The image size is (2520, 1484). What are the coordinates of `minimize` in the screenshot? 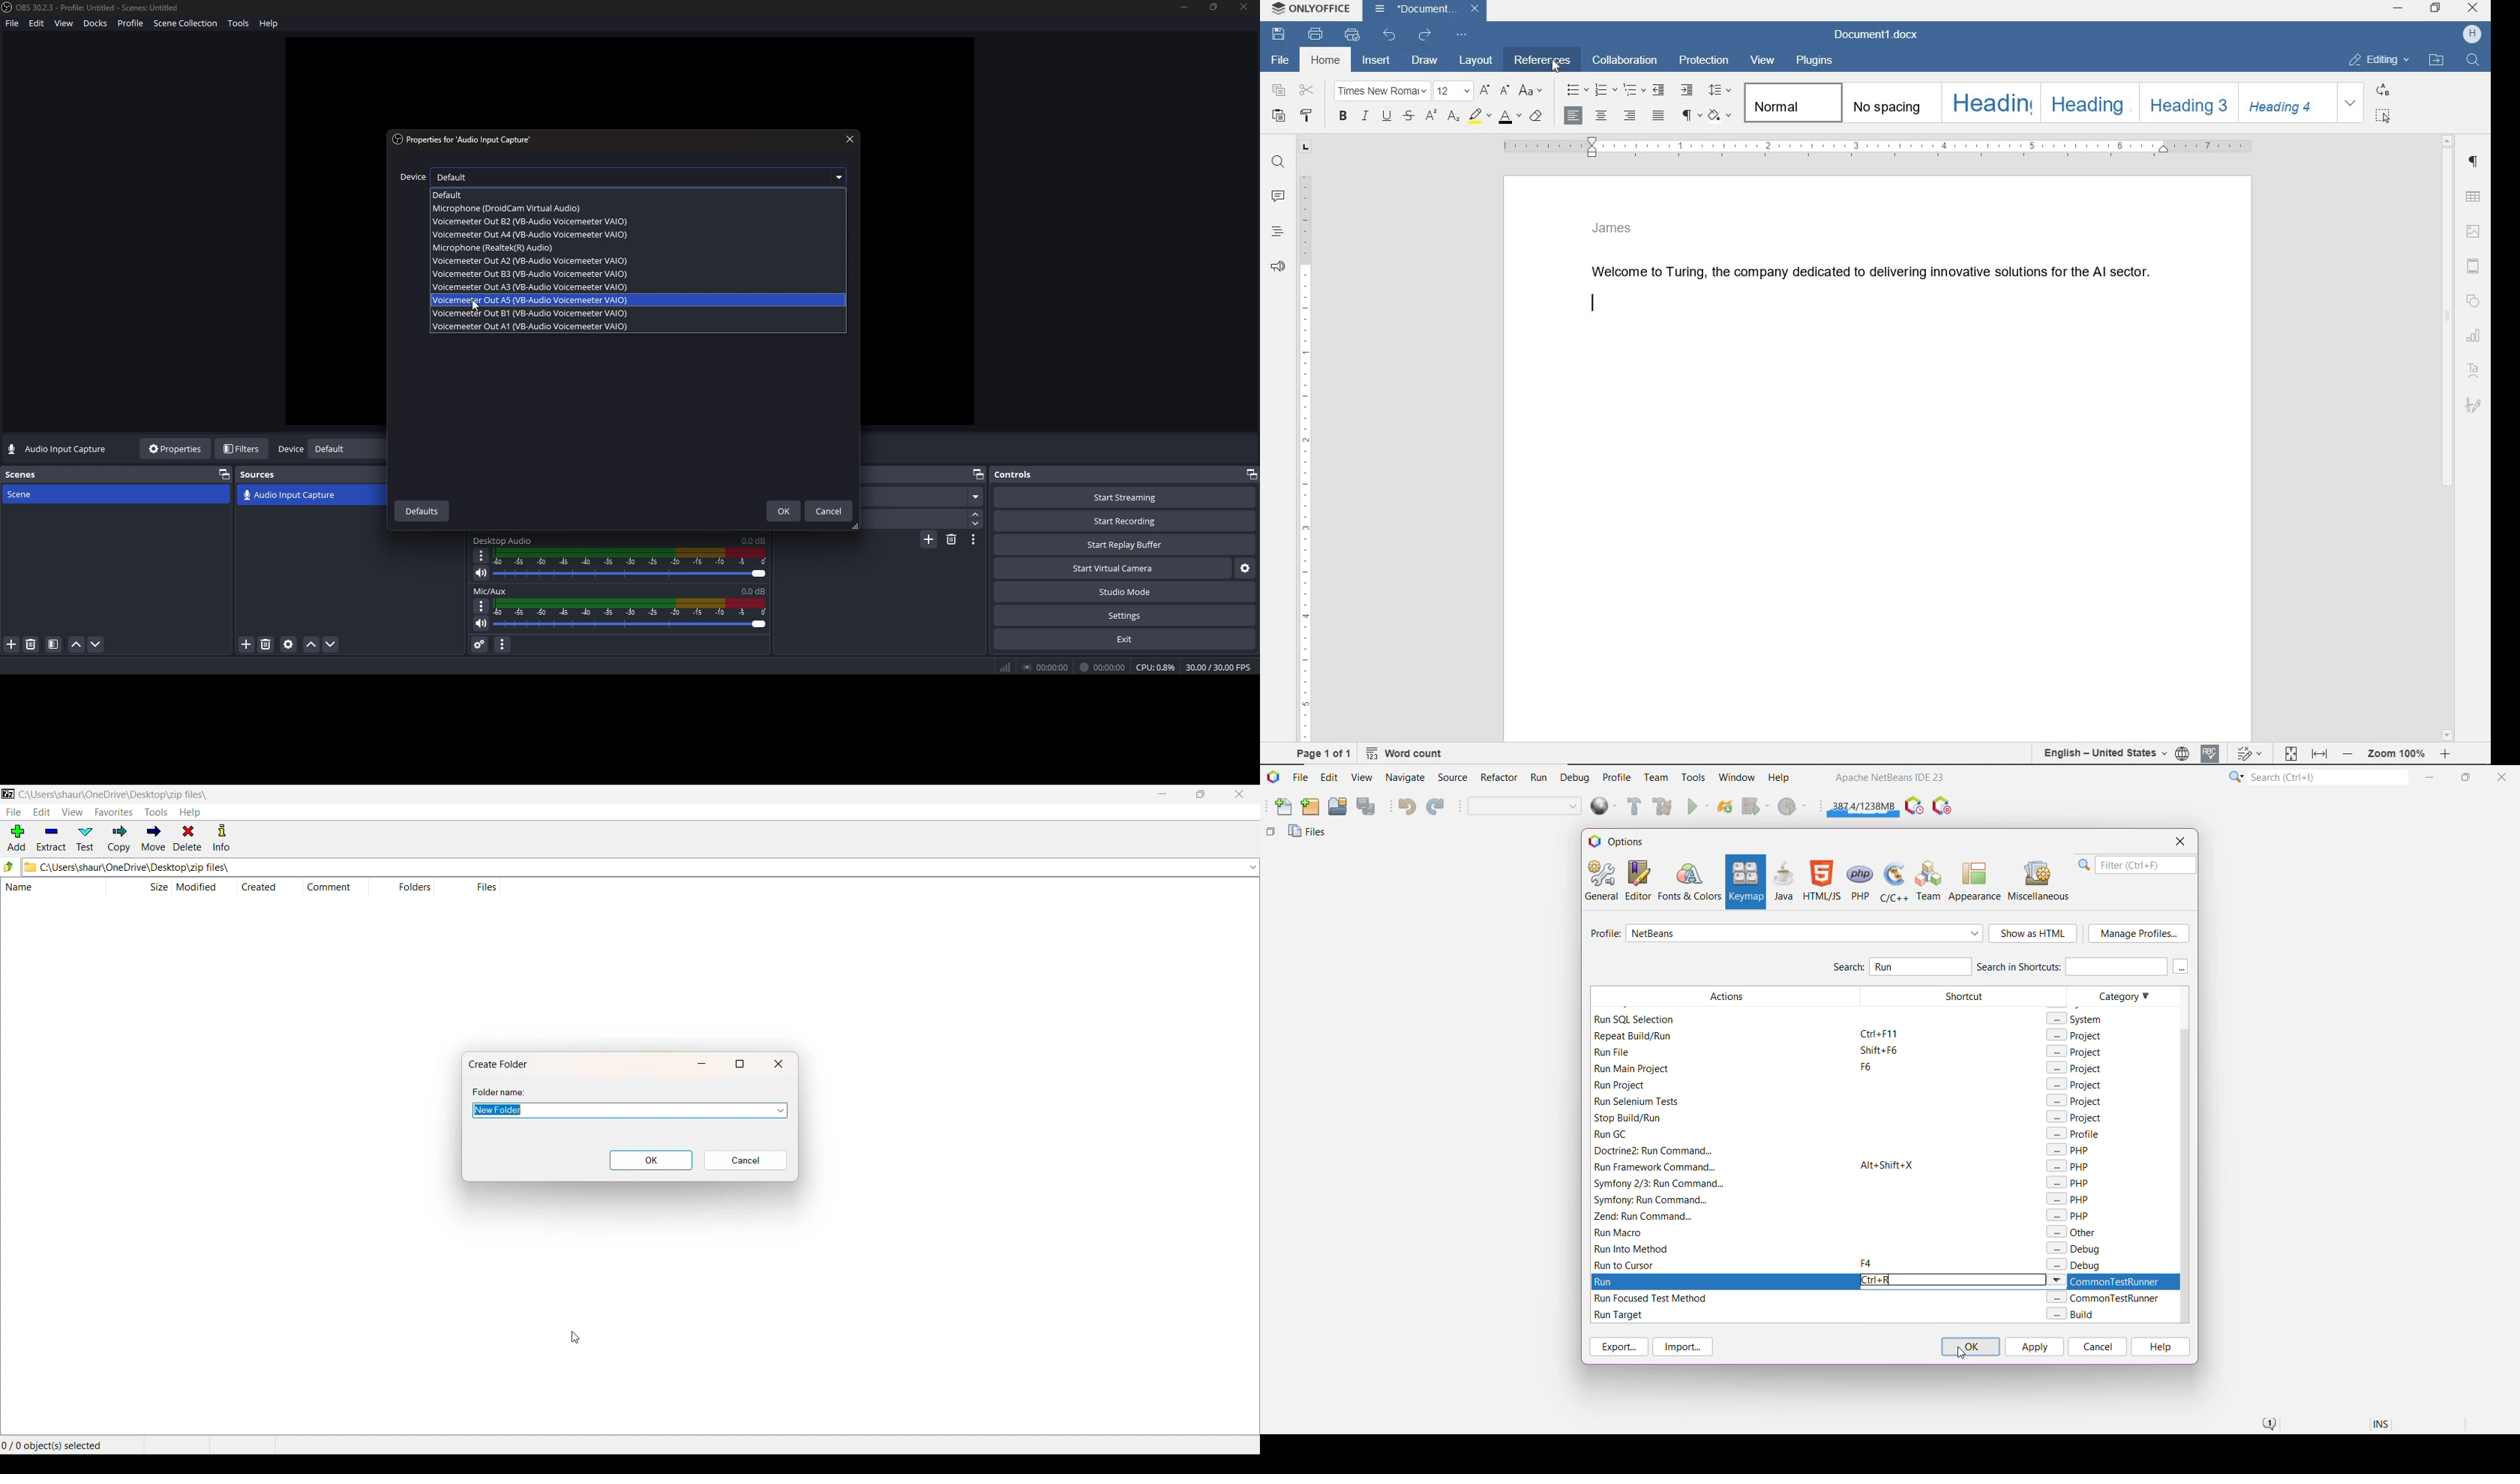 It's located at (1184, 7).